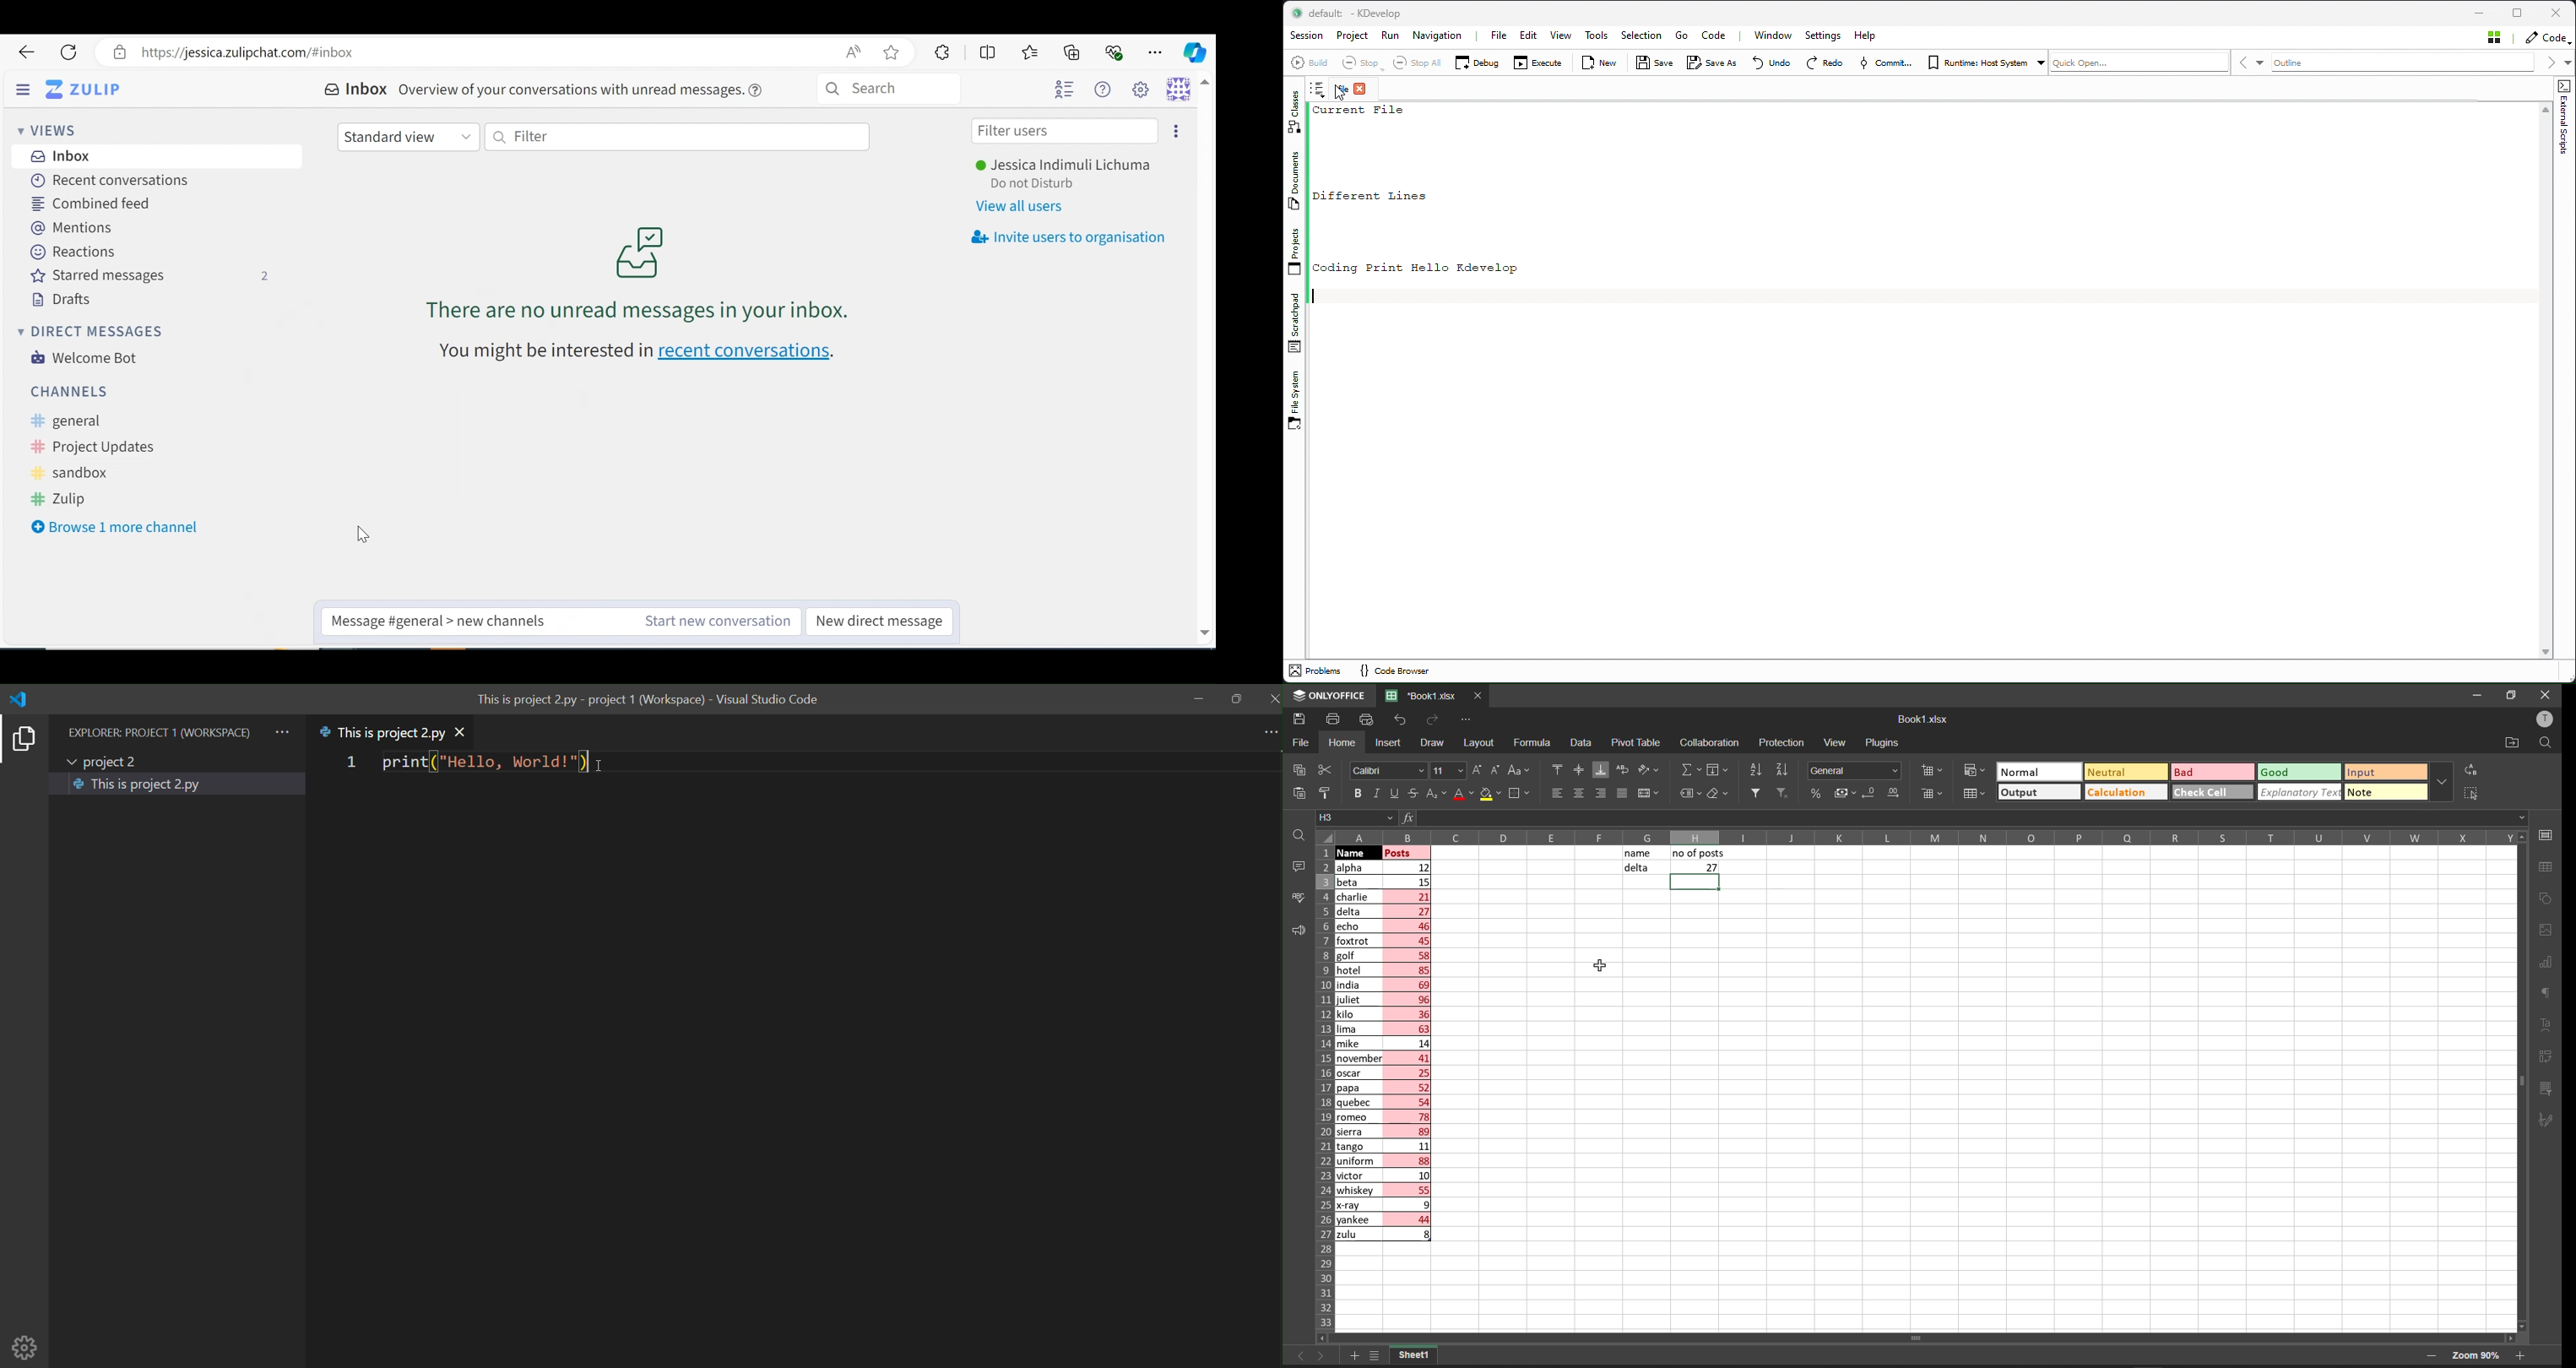  I want to click on Good, so click(2277, 771).